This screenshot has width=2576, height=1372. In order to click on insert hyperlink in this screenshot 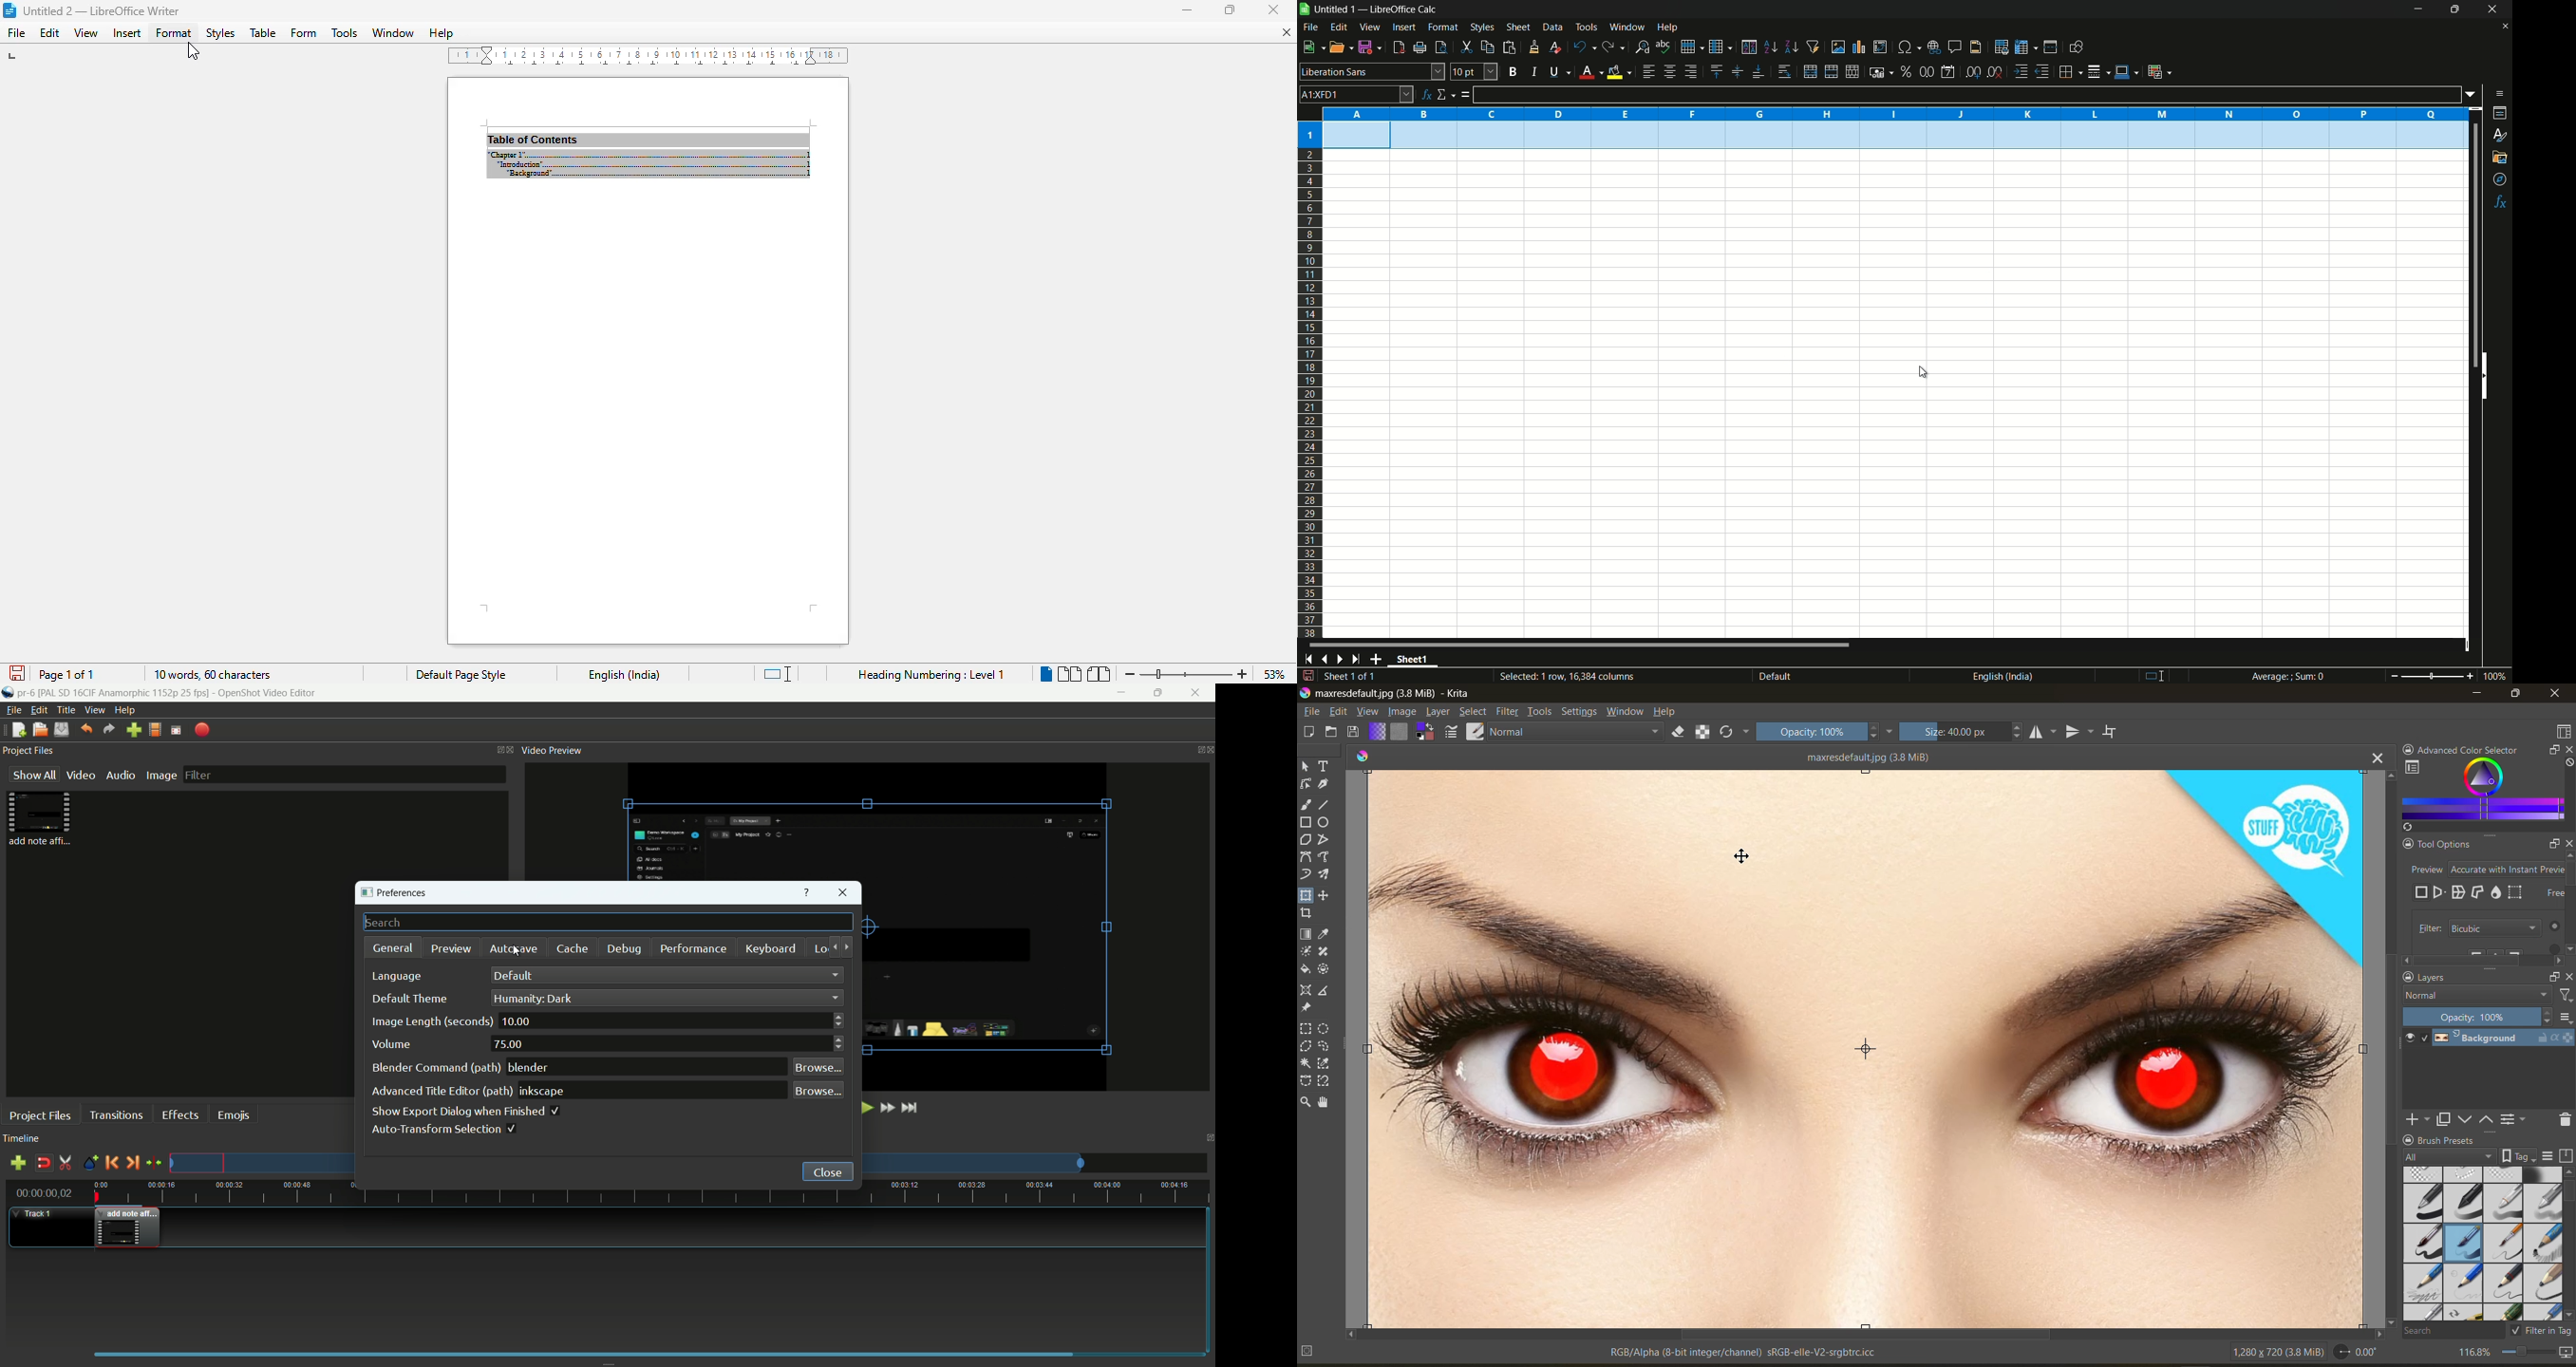, I will do `click(1936, 46)`.